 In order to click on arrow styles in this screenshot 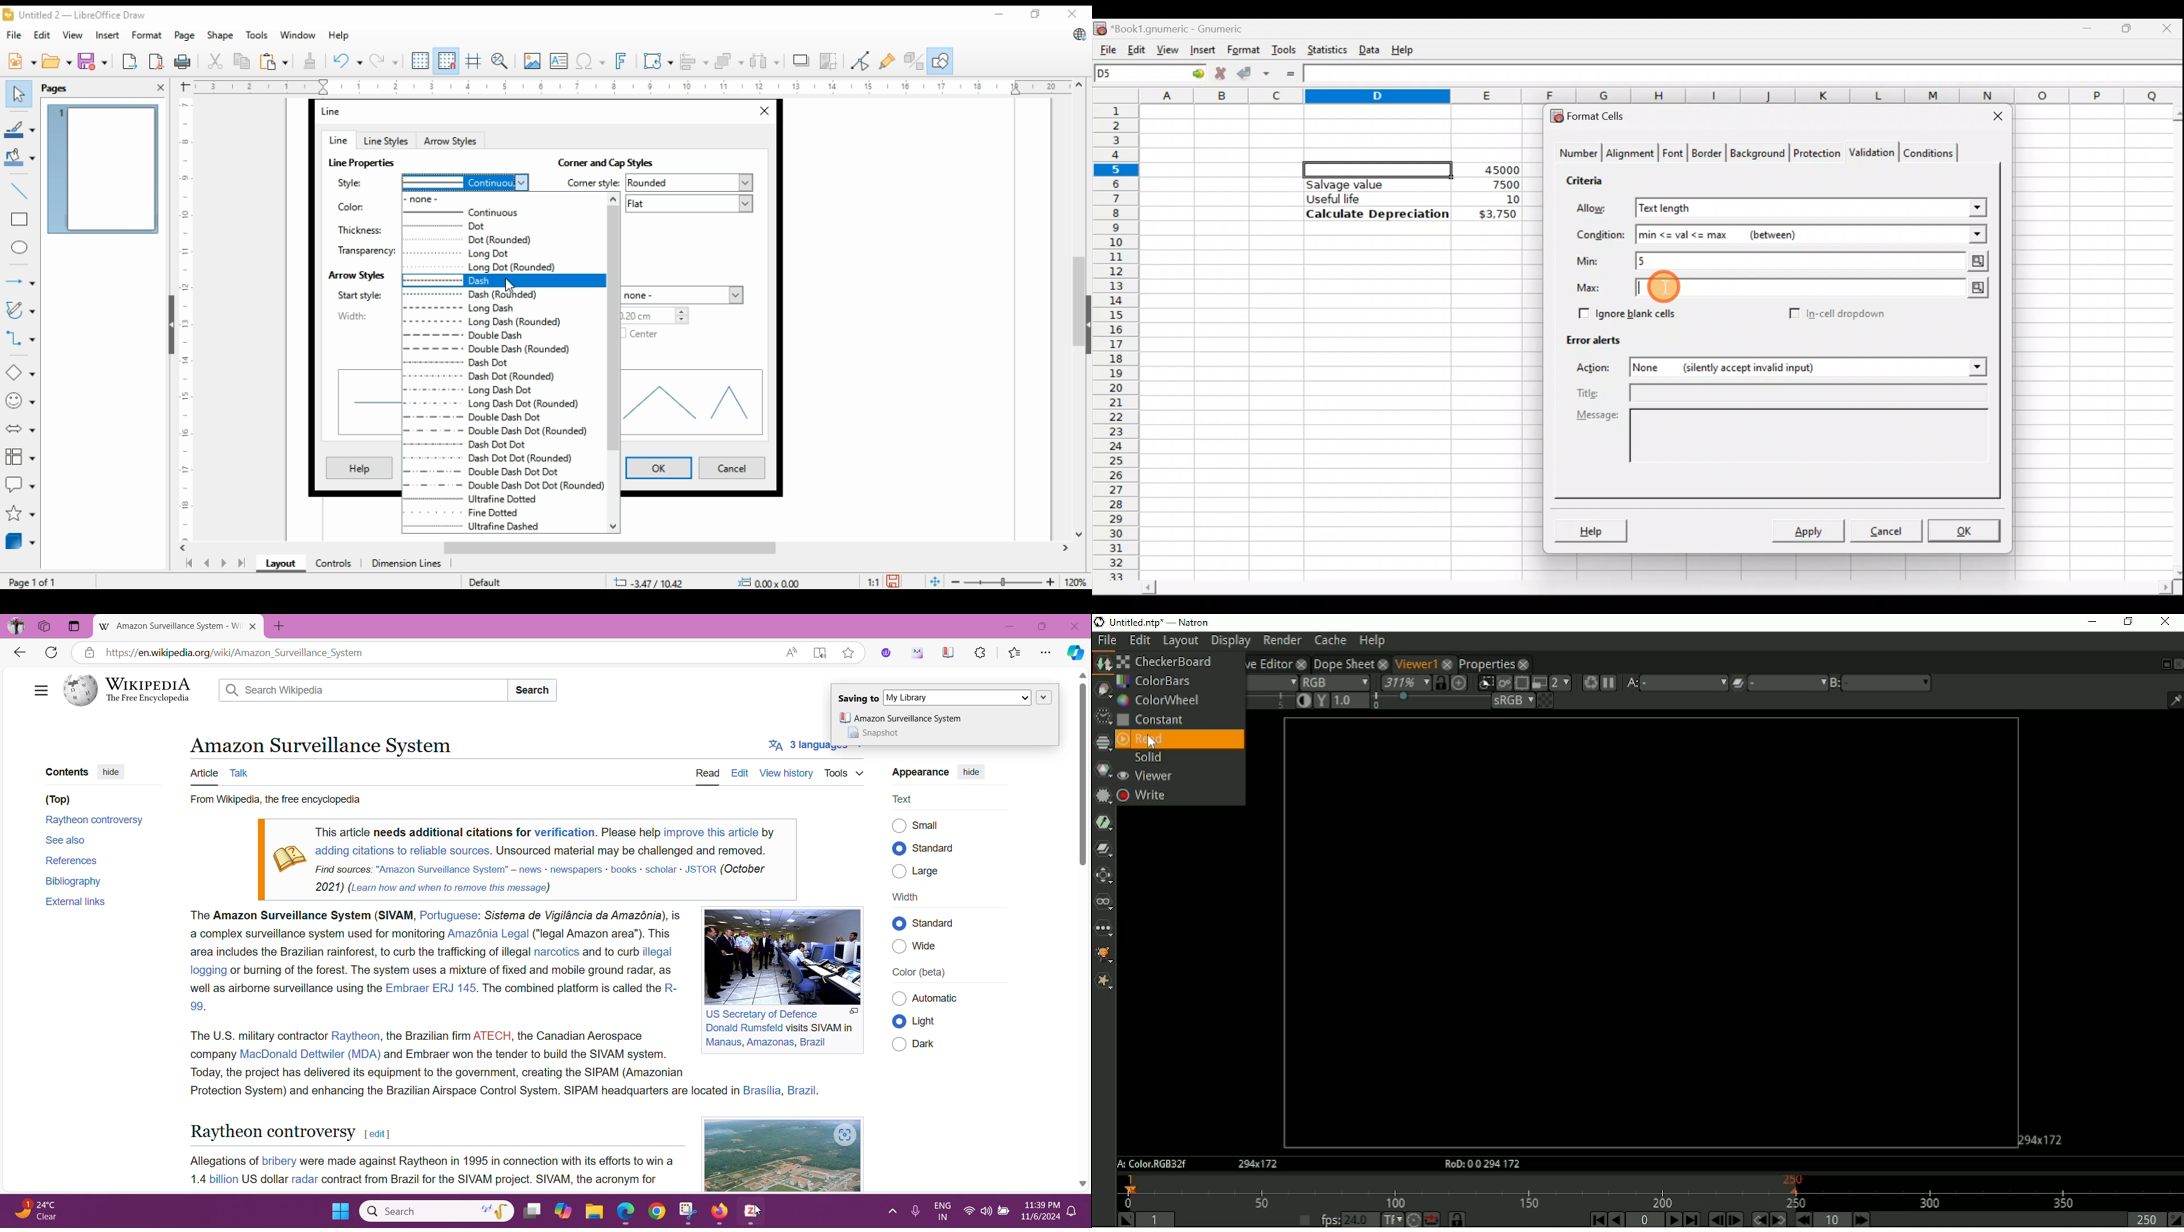, I will do `click(357, 274)`.